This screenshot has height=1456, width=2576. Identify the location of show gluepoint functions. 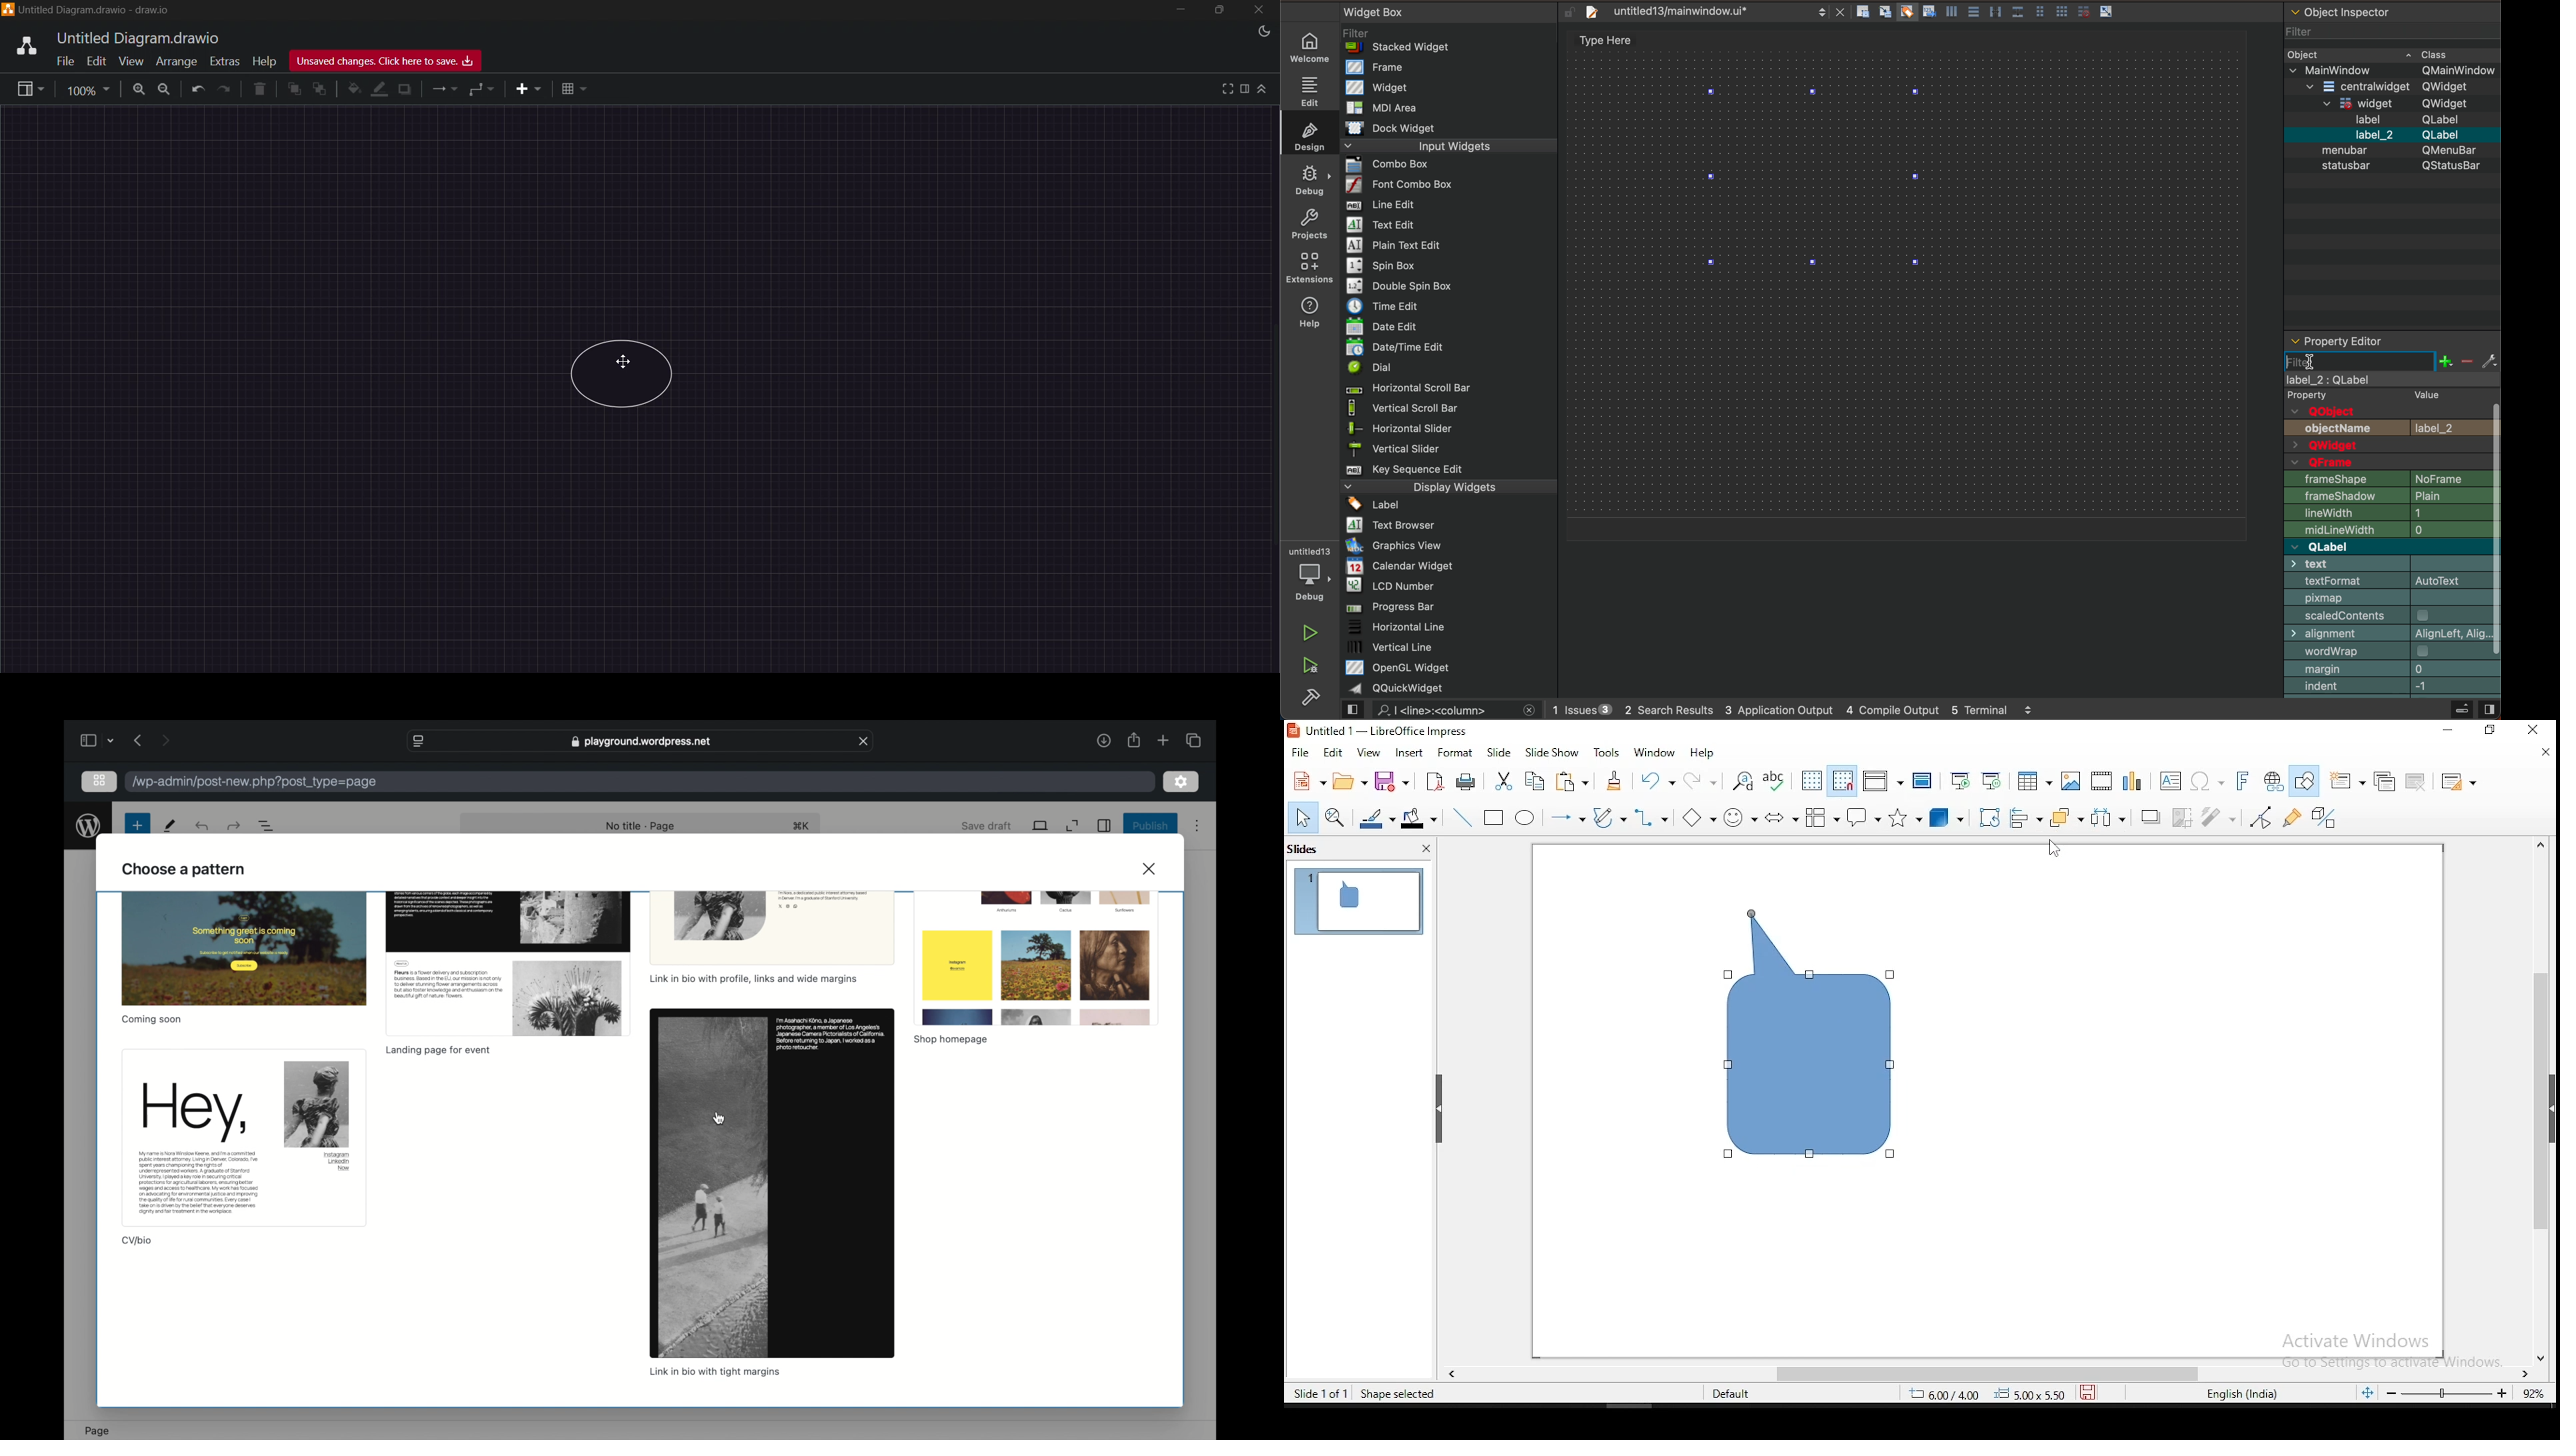
(2293, 818).